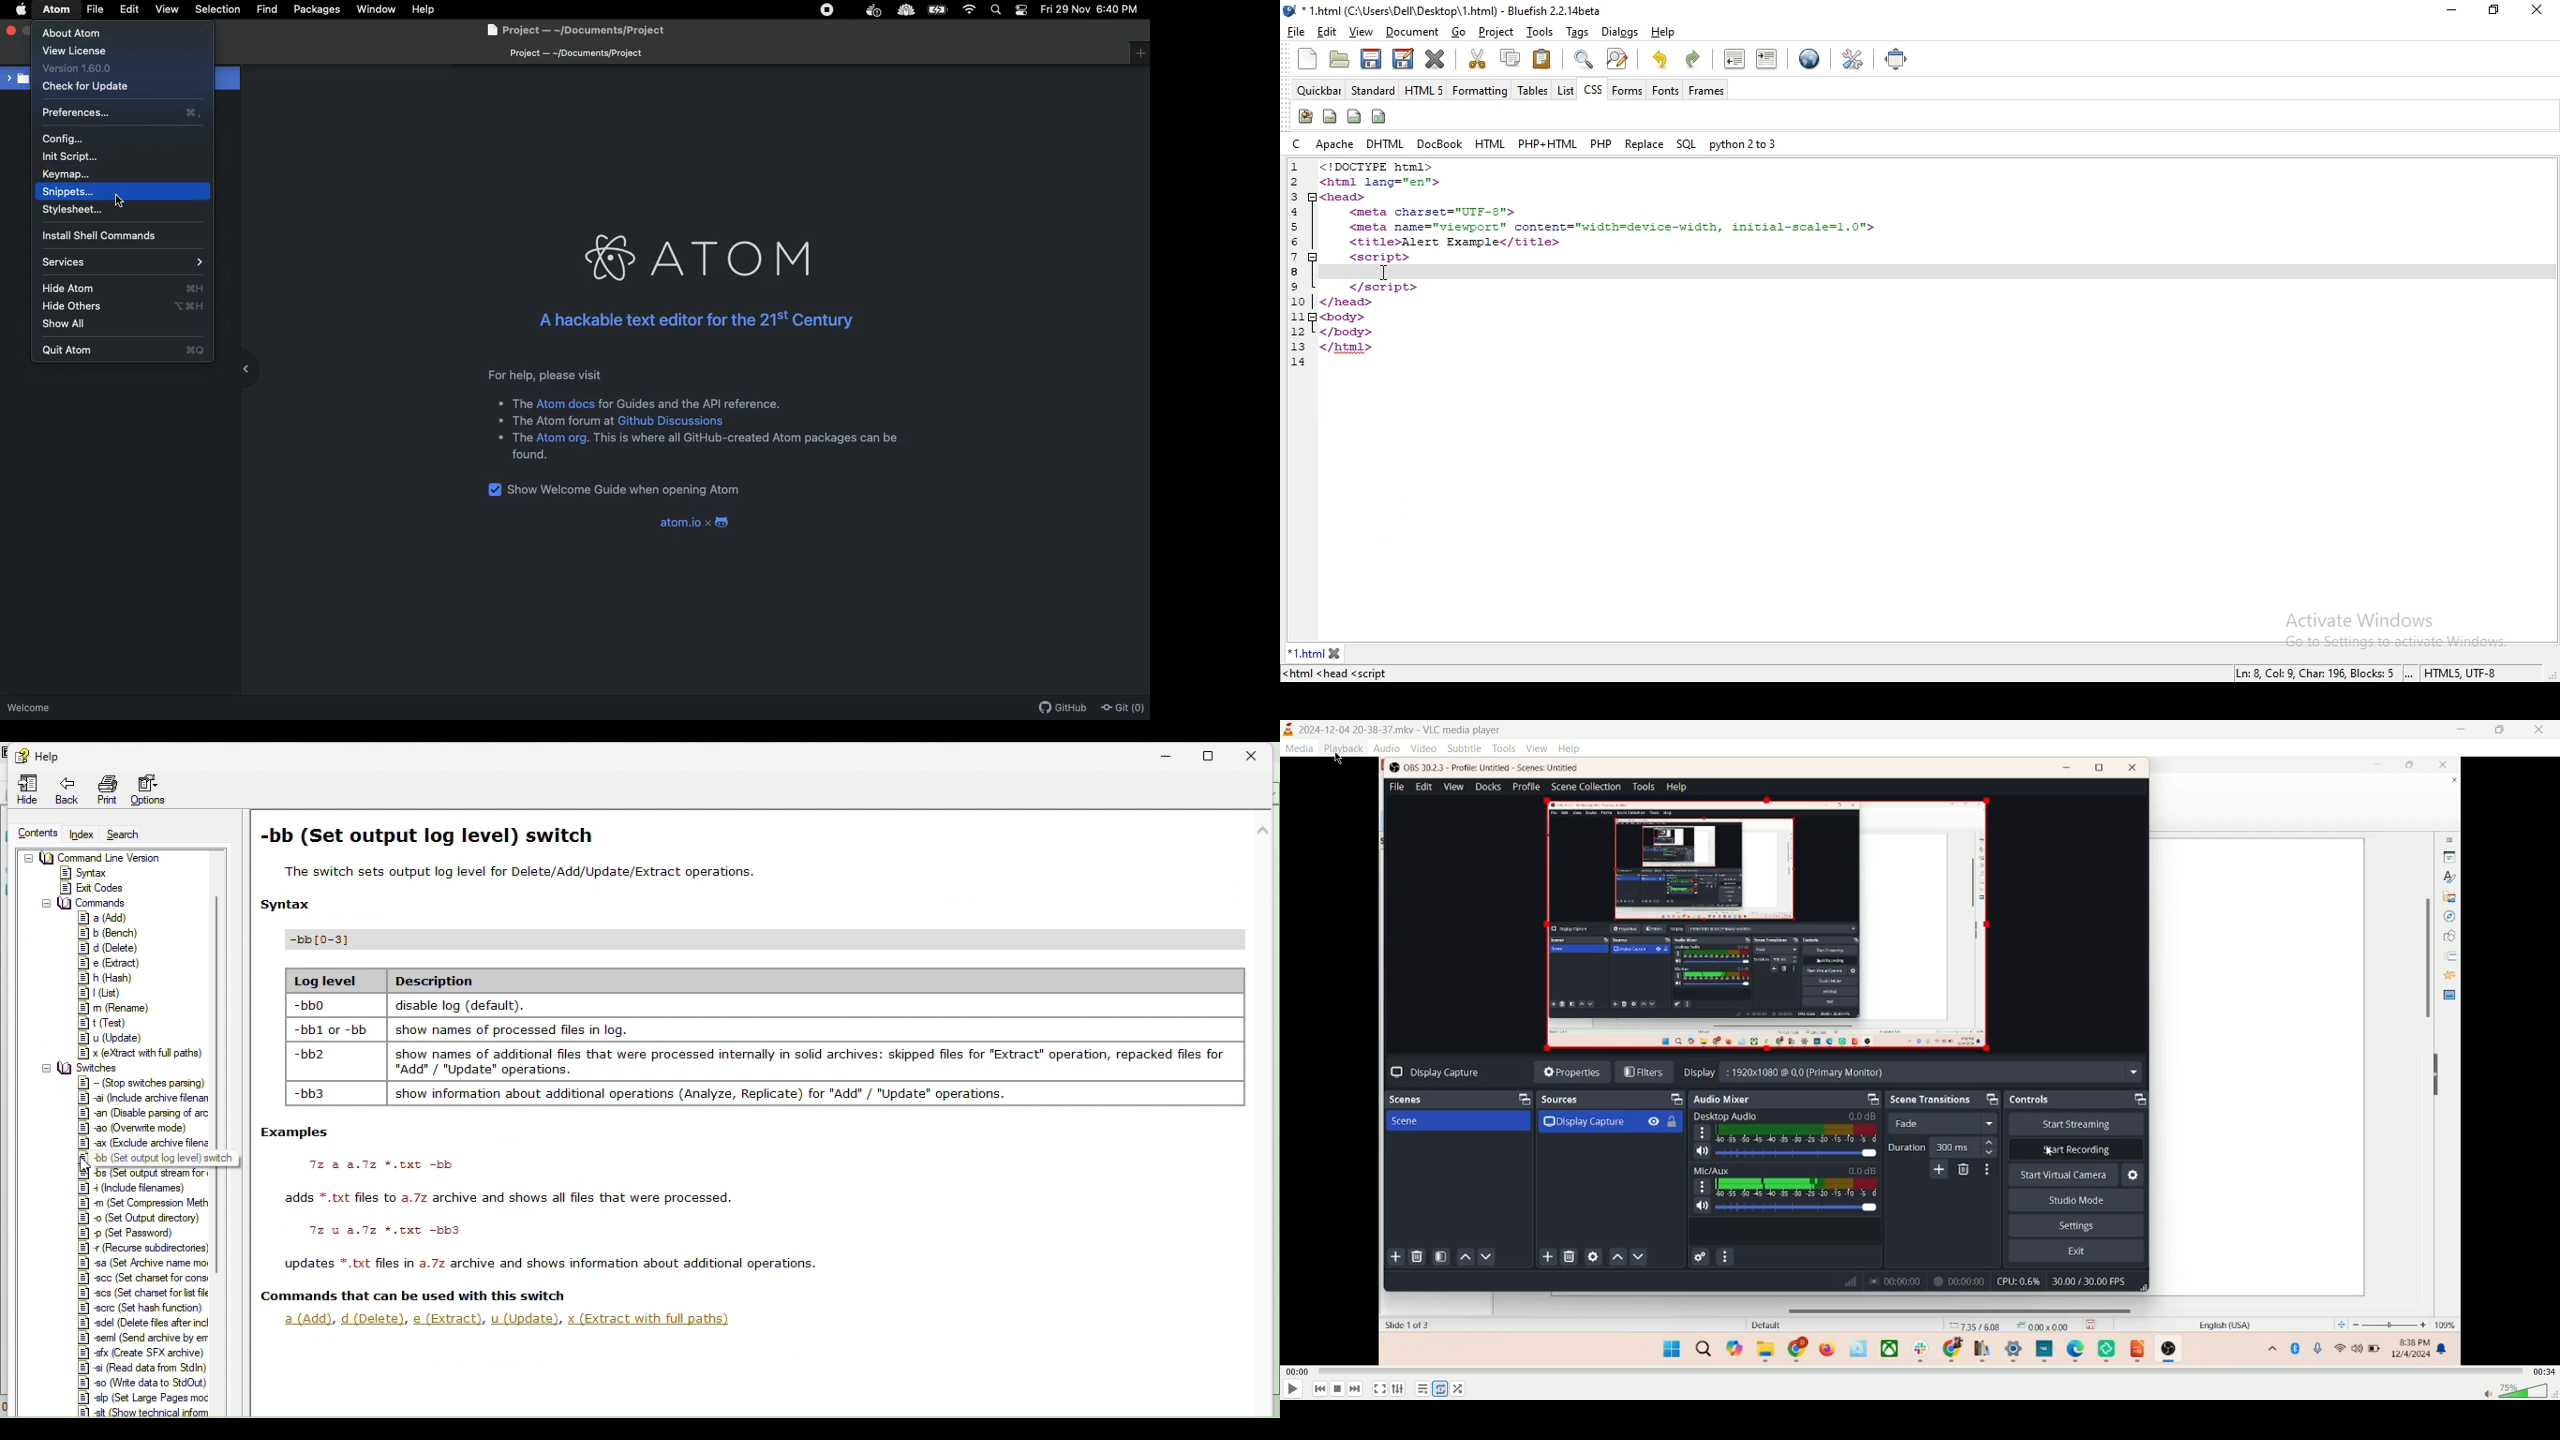 Image resolution: width=2576 pixels, height=1456 pixels. I want to click on 13, so click(1298, 348).